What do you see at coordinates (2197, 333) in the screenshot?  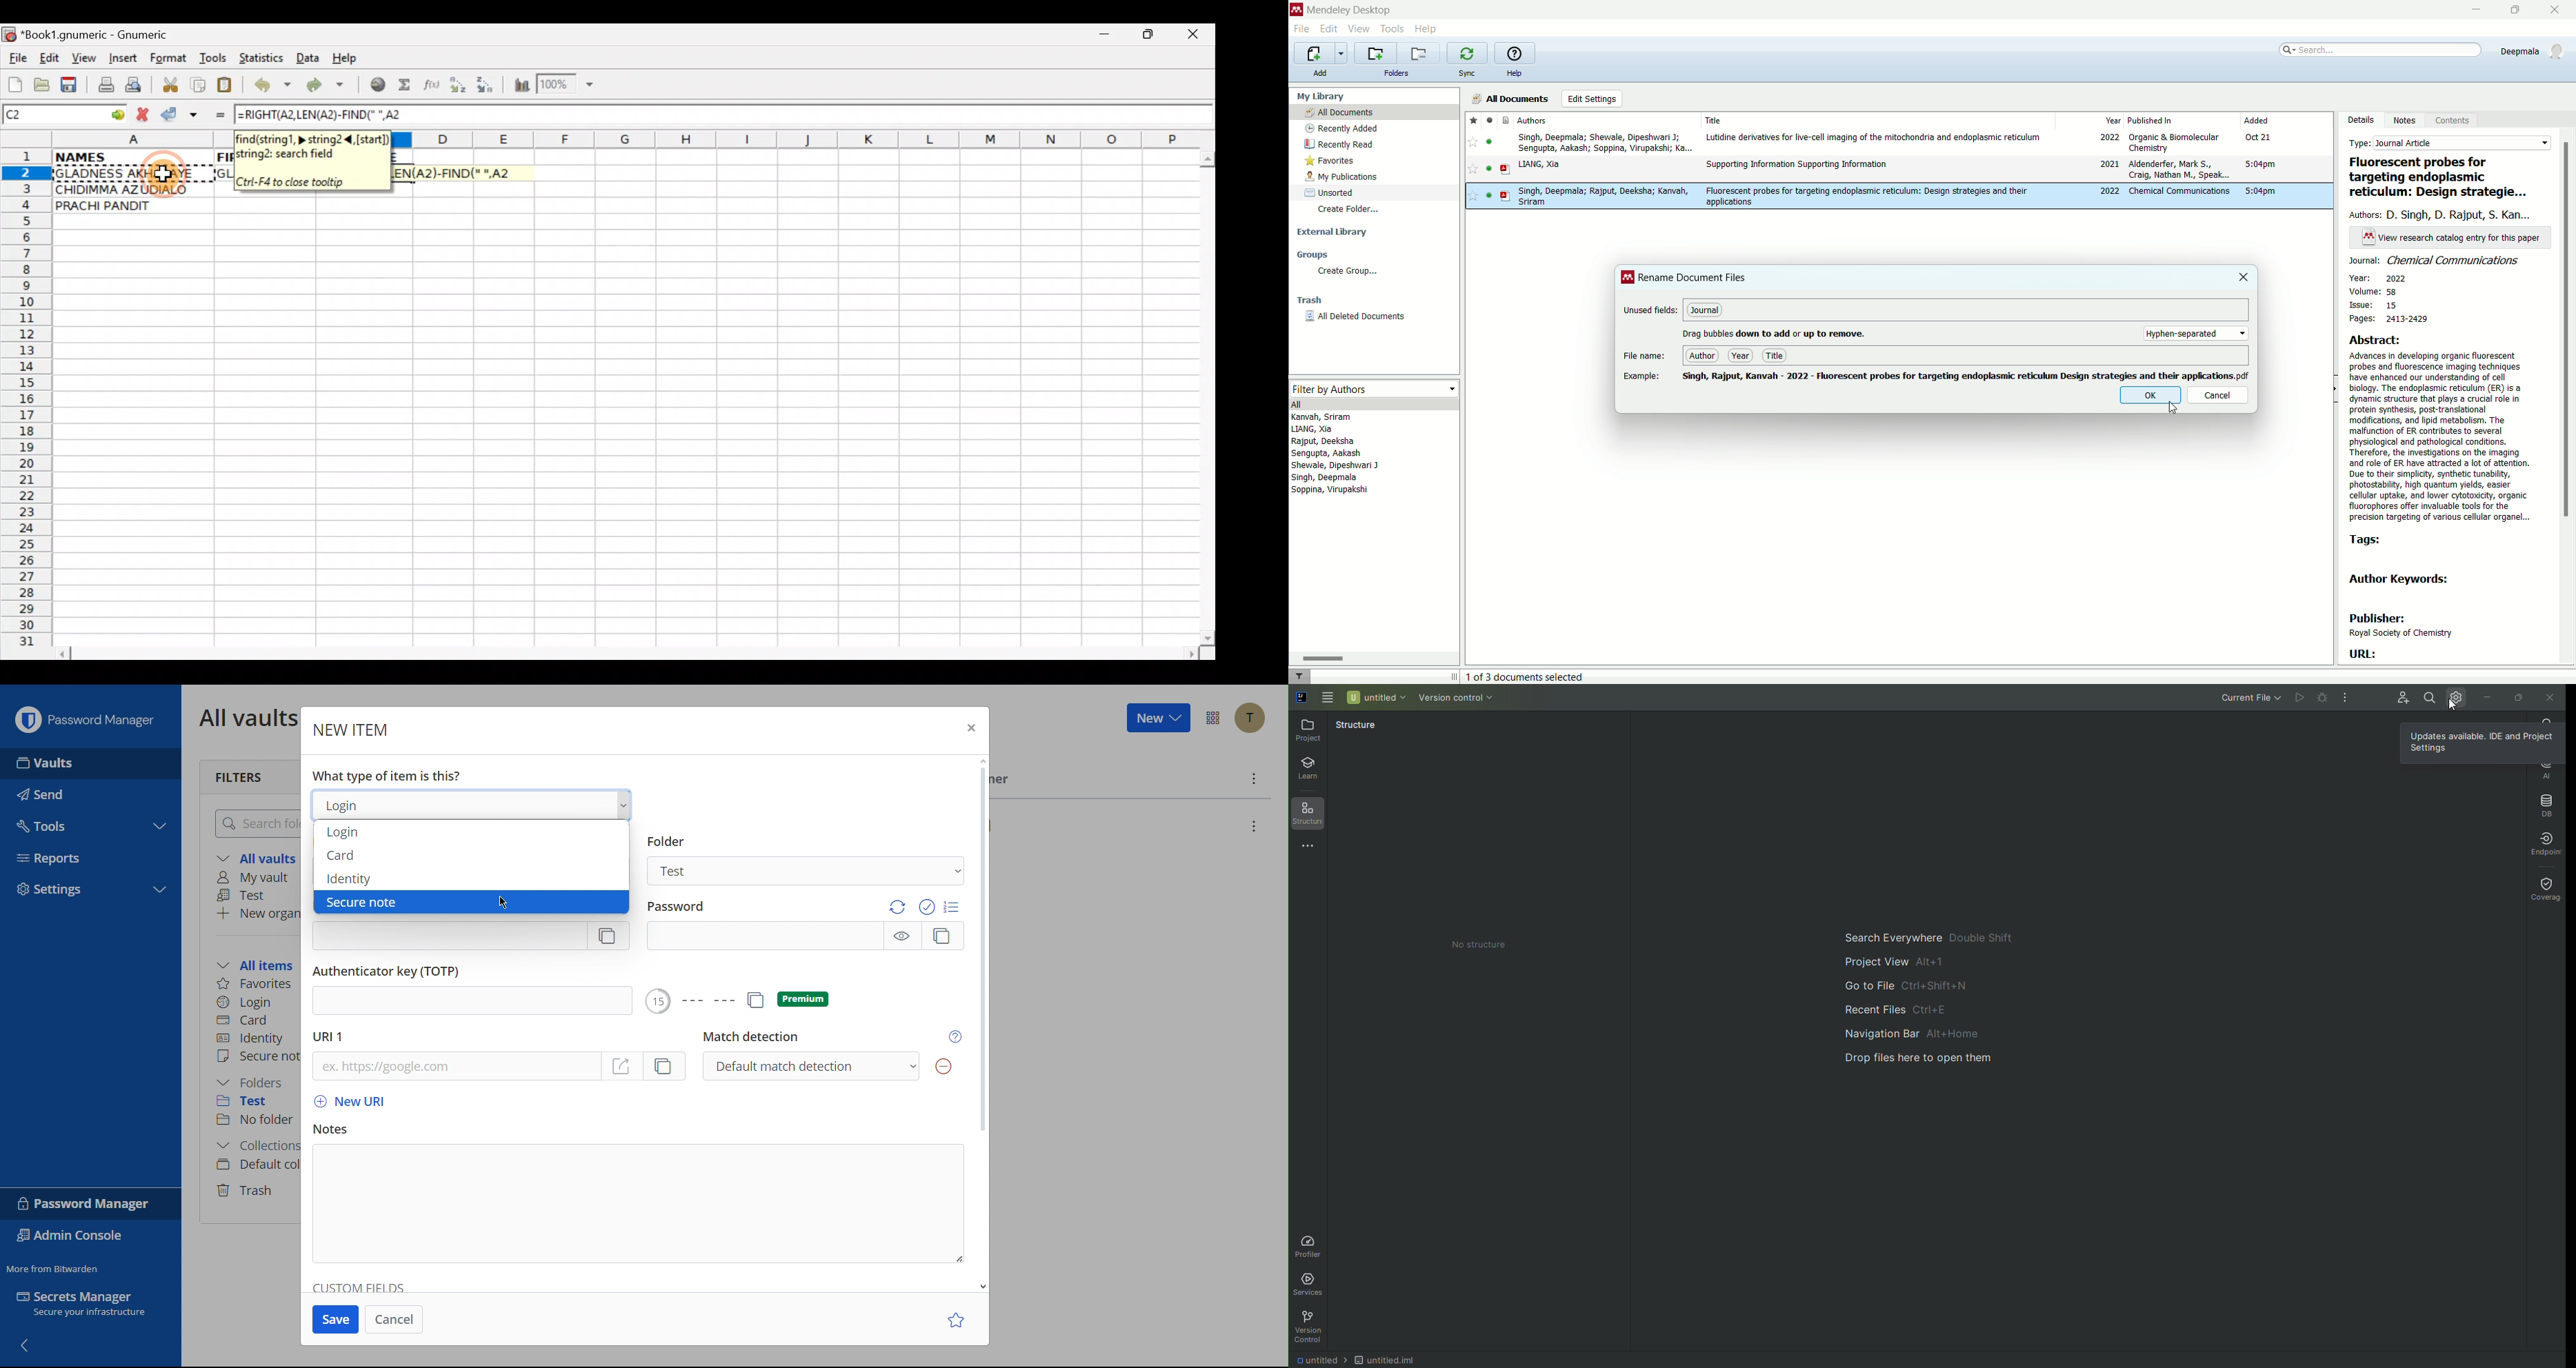 I see `hyphen-separated` at bounding box center [2197, 333].